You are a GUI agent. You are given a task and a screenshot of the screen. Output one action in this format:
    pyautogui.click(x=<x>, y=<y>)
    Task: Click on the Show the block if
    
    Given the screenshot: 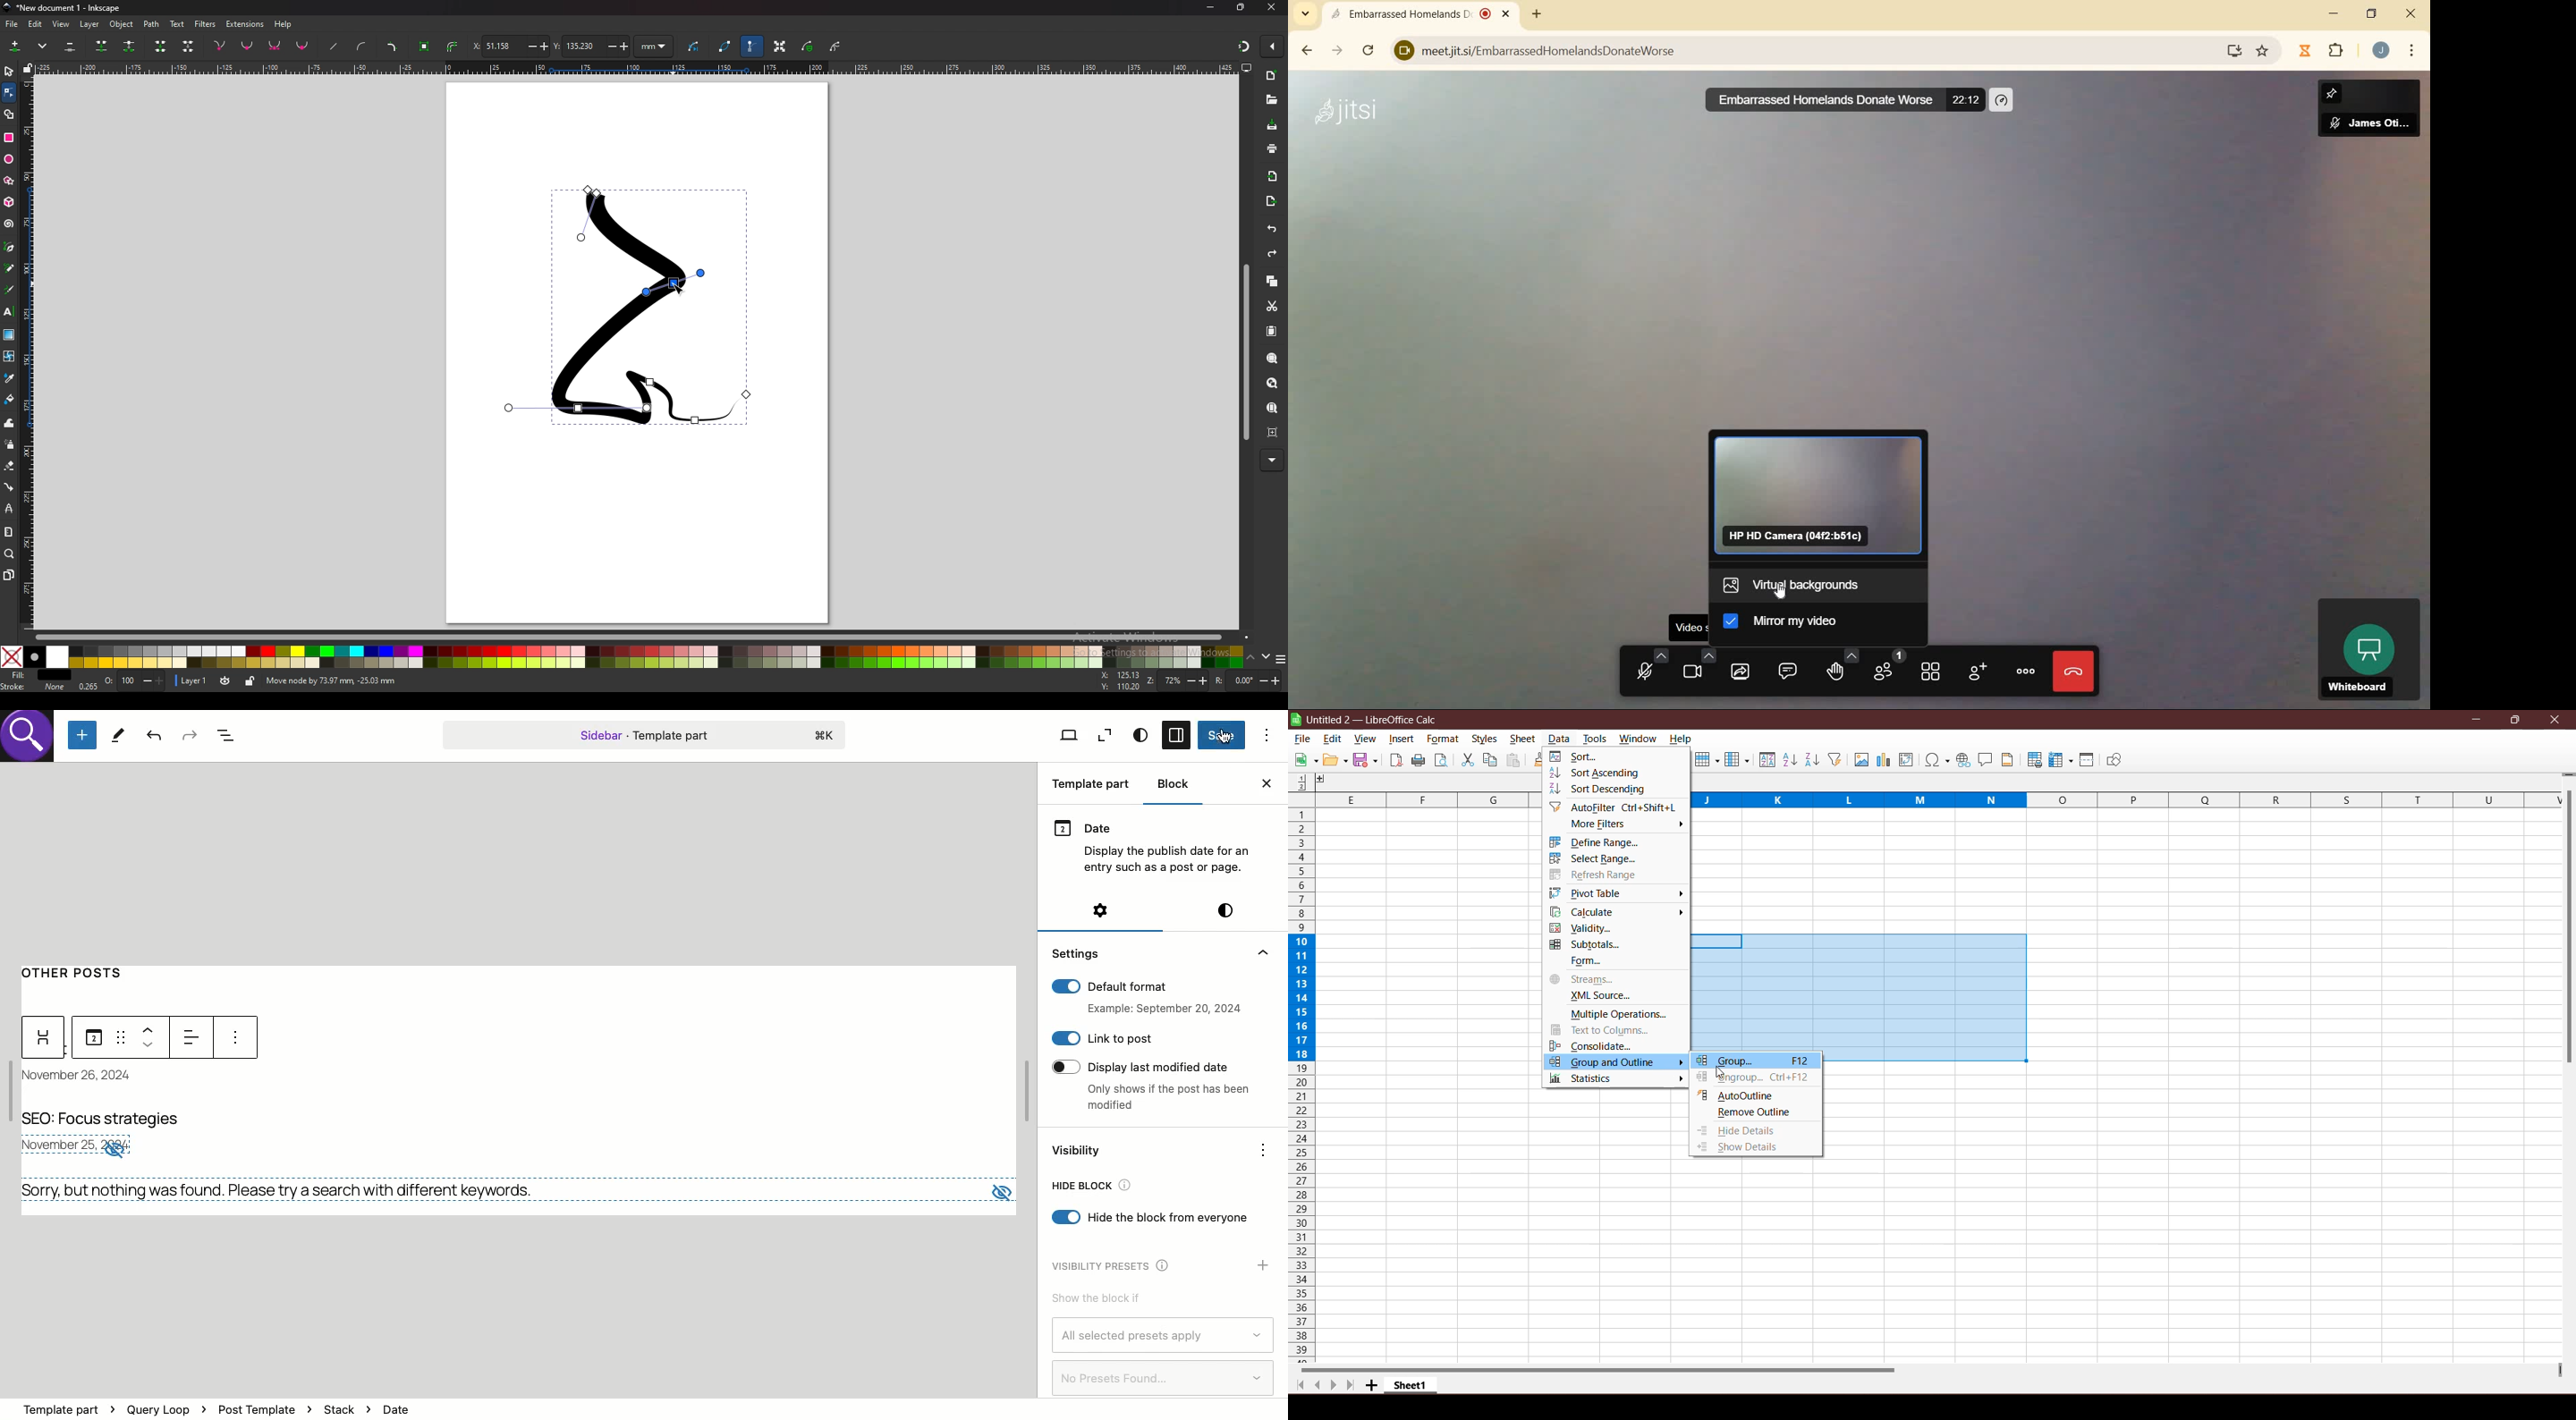 What is the action you would take?
    pyautogui.click(x=1094, y=1299)
    